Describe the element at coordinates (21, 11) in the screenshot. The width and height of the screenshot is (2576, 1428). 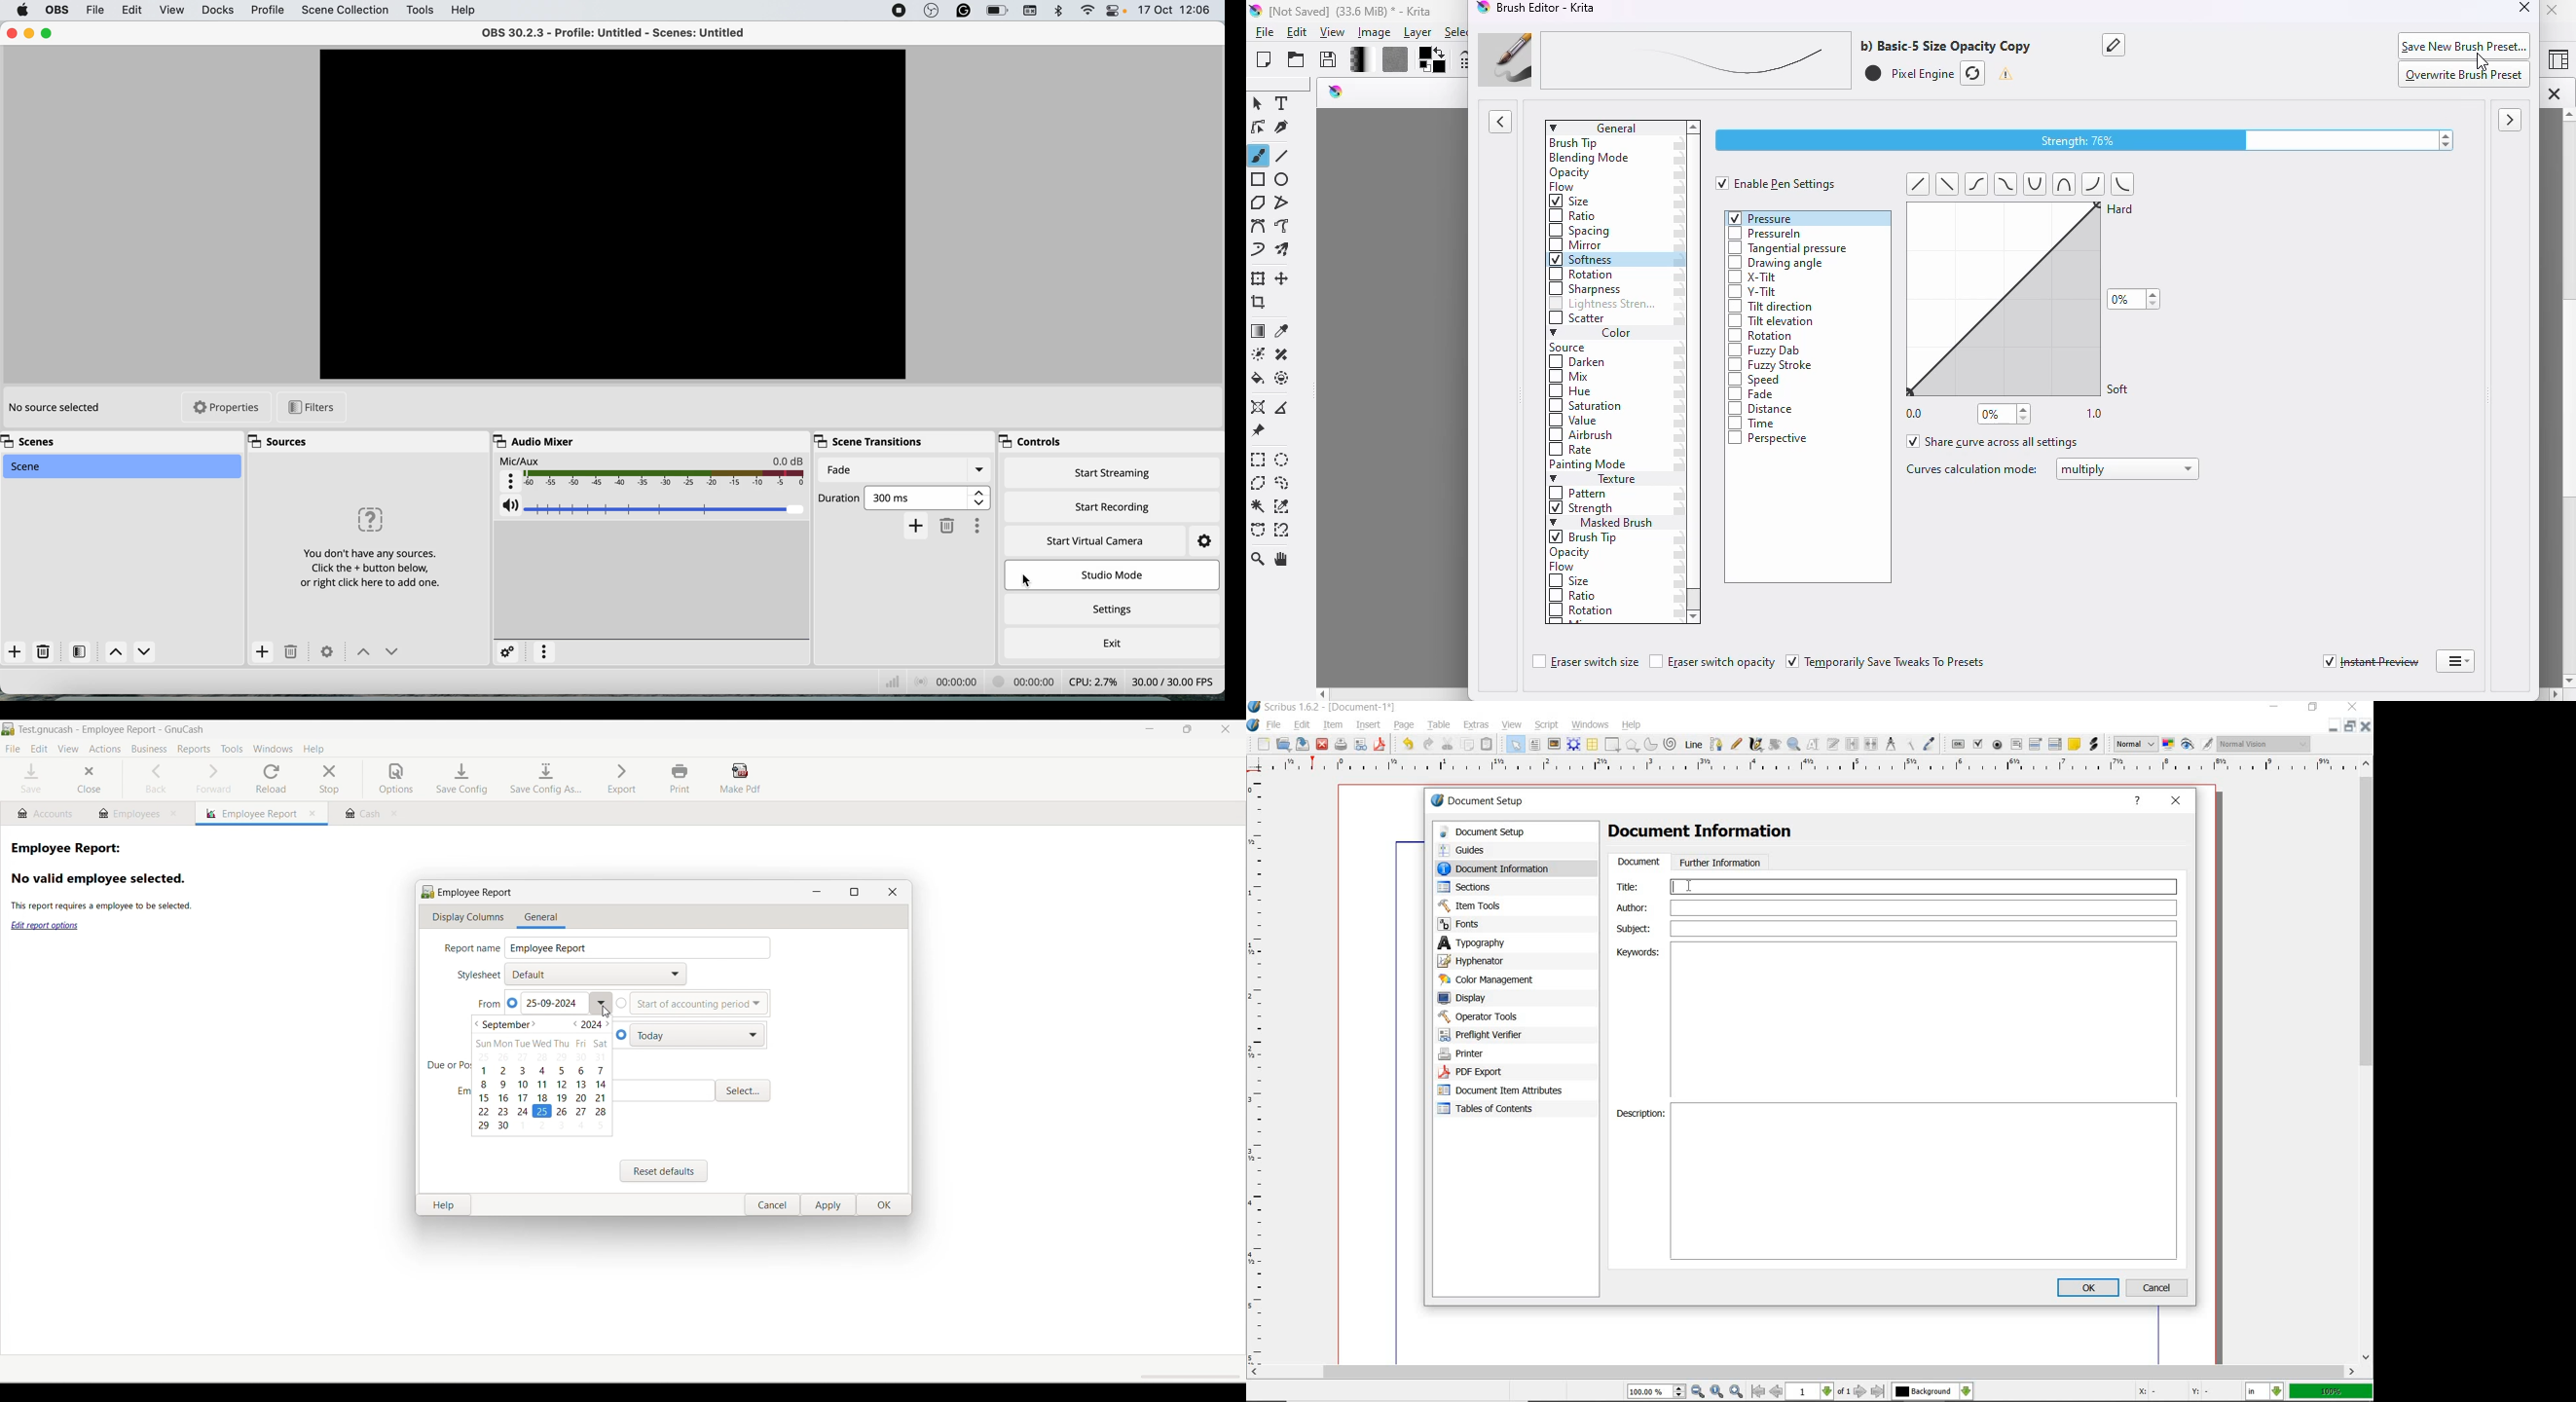
I see `system logo` at that location.